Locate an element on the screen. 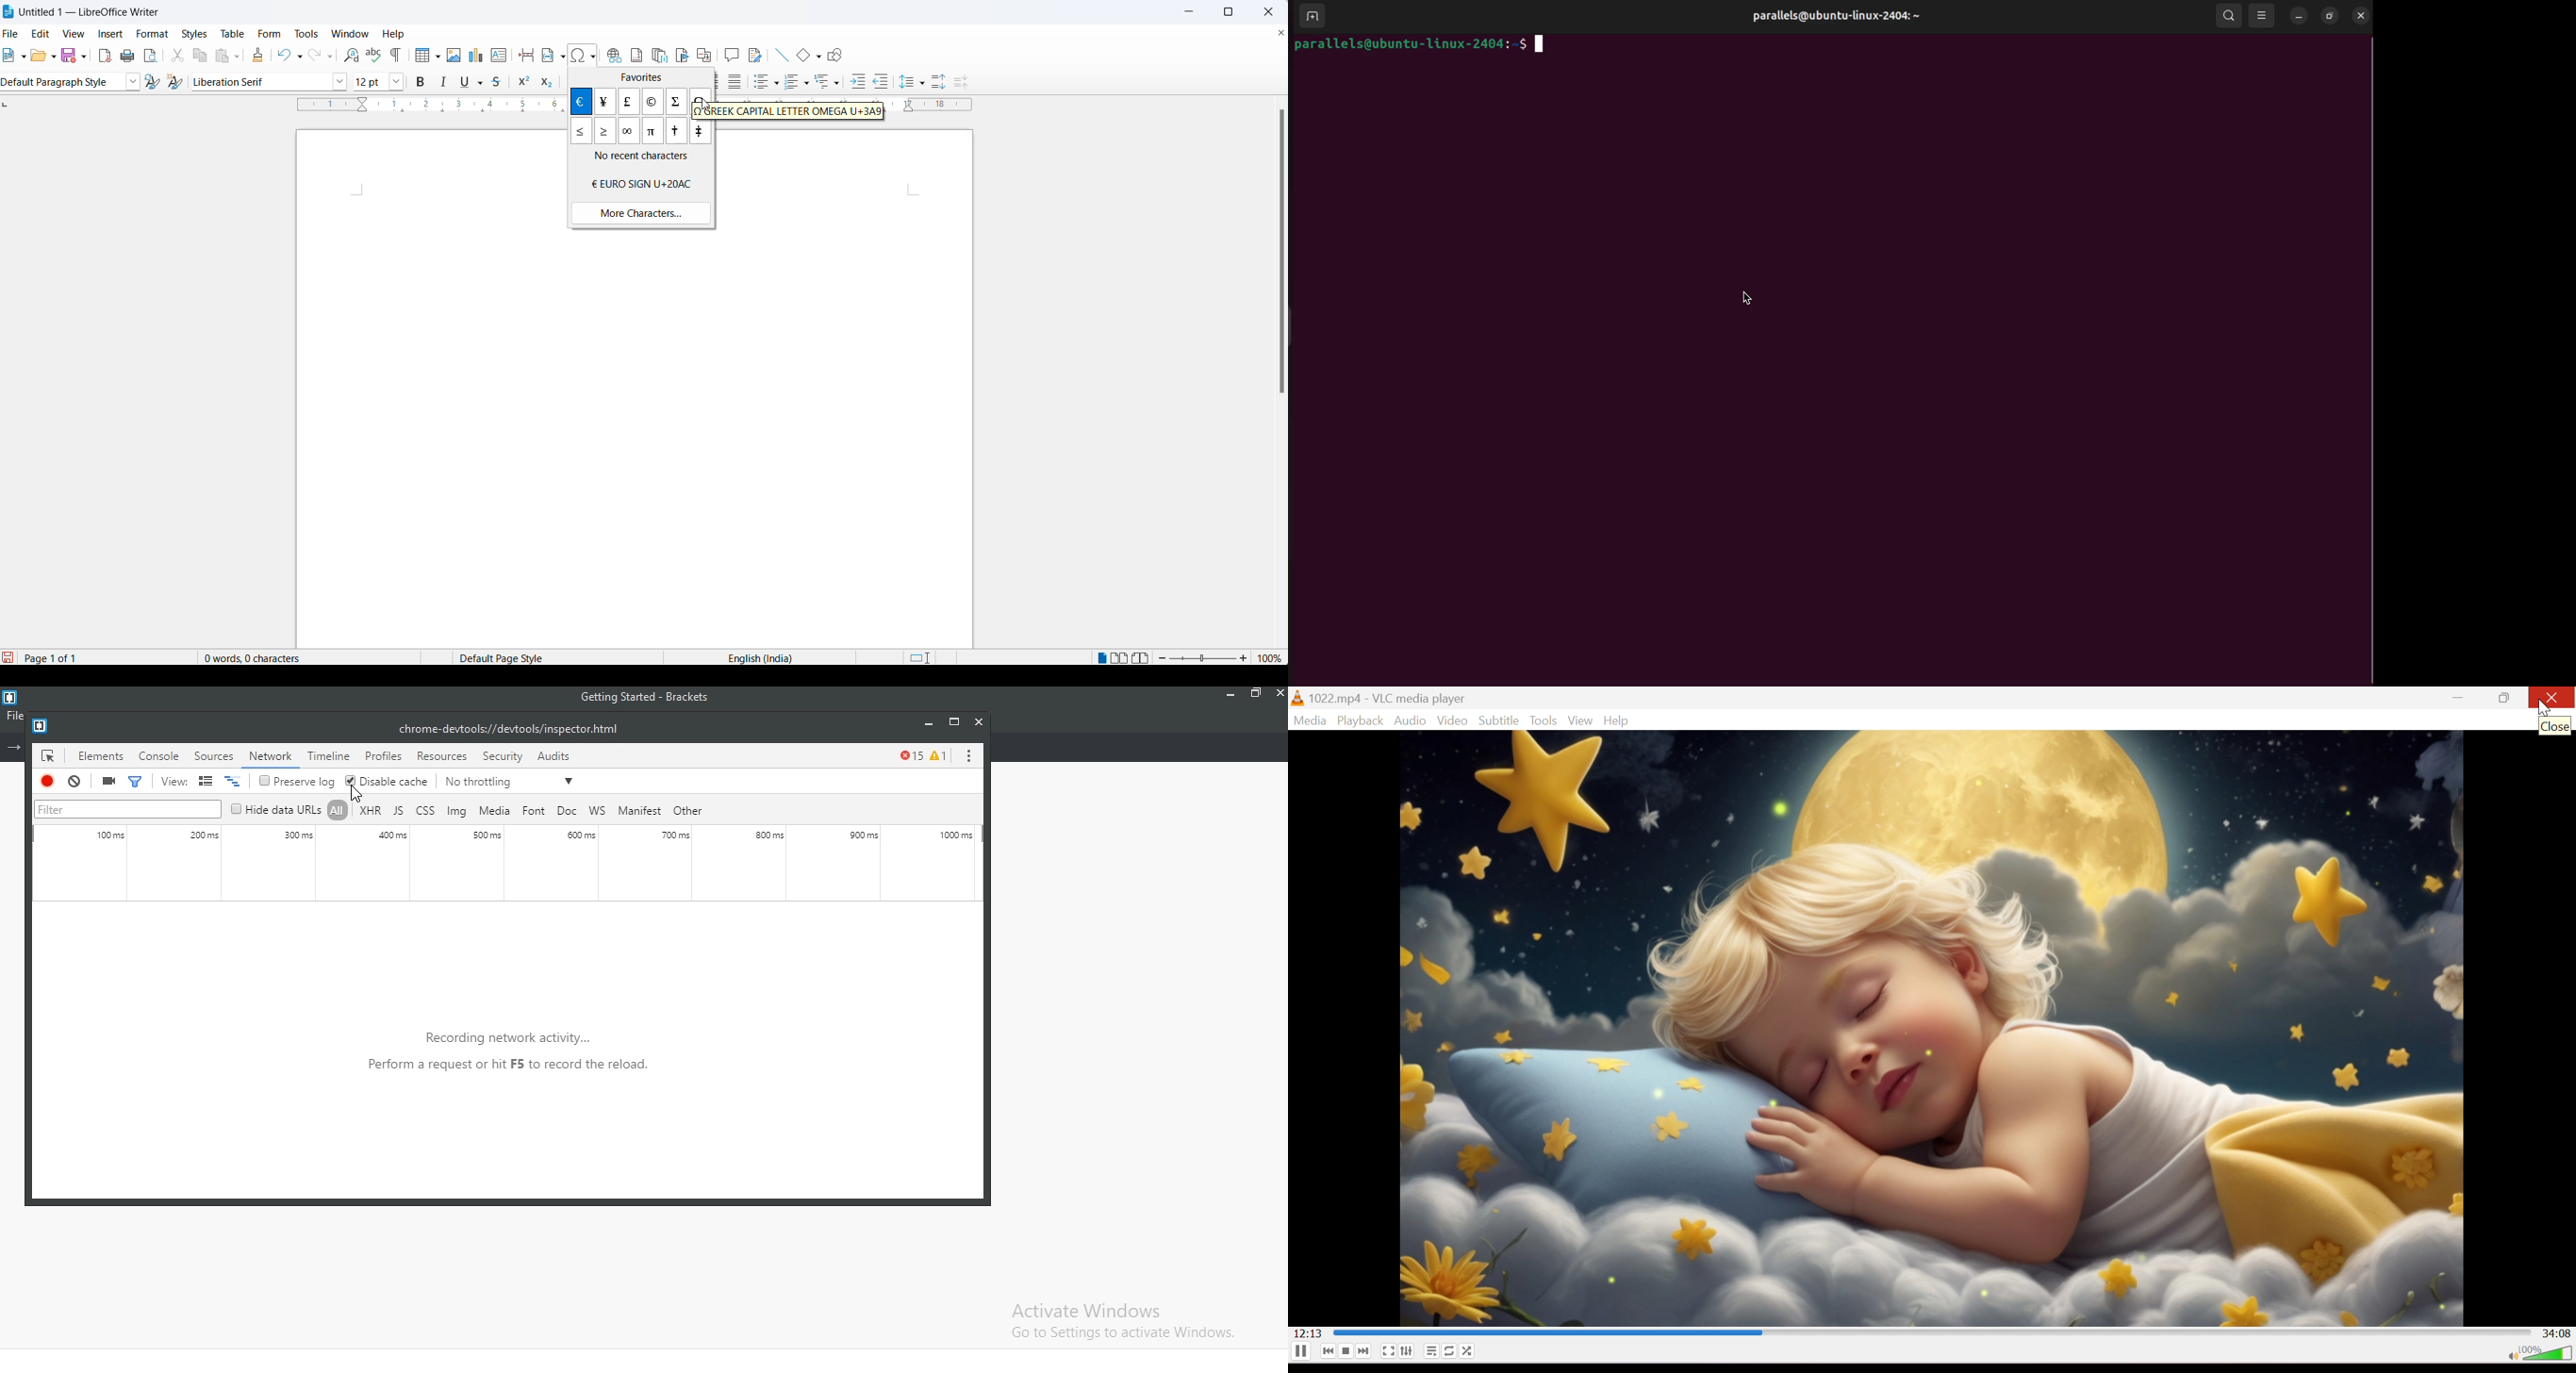 The width and height of the screenshot is (2576, 1400). decrease indent is located at coordinates (883, 81).